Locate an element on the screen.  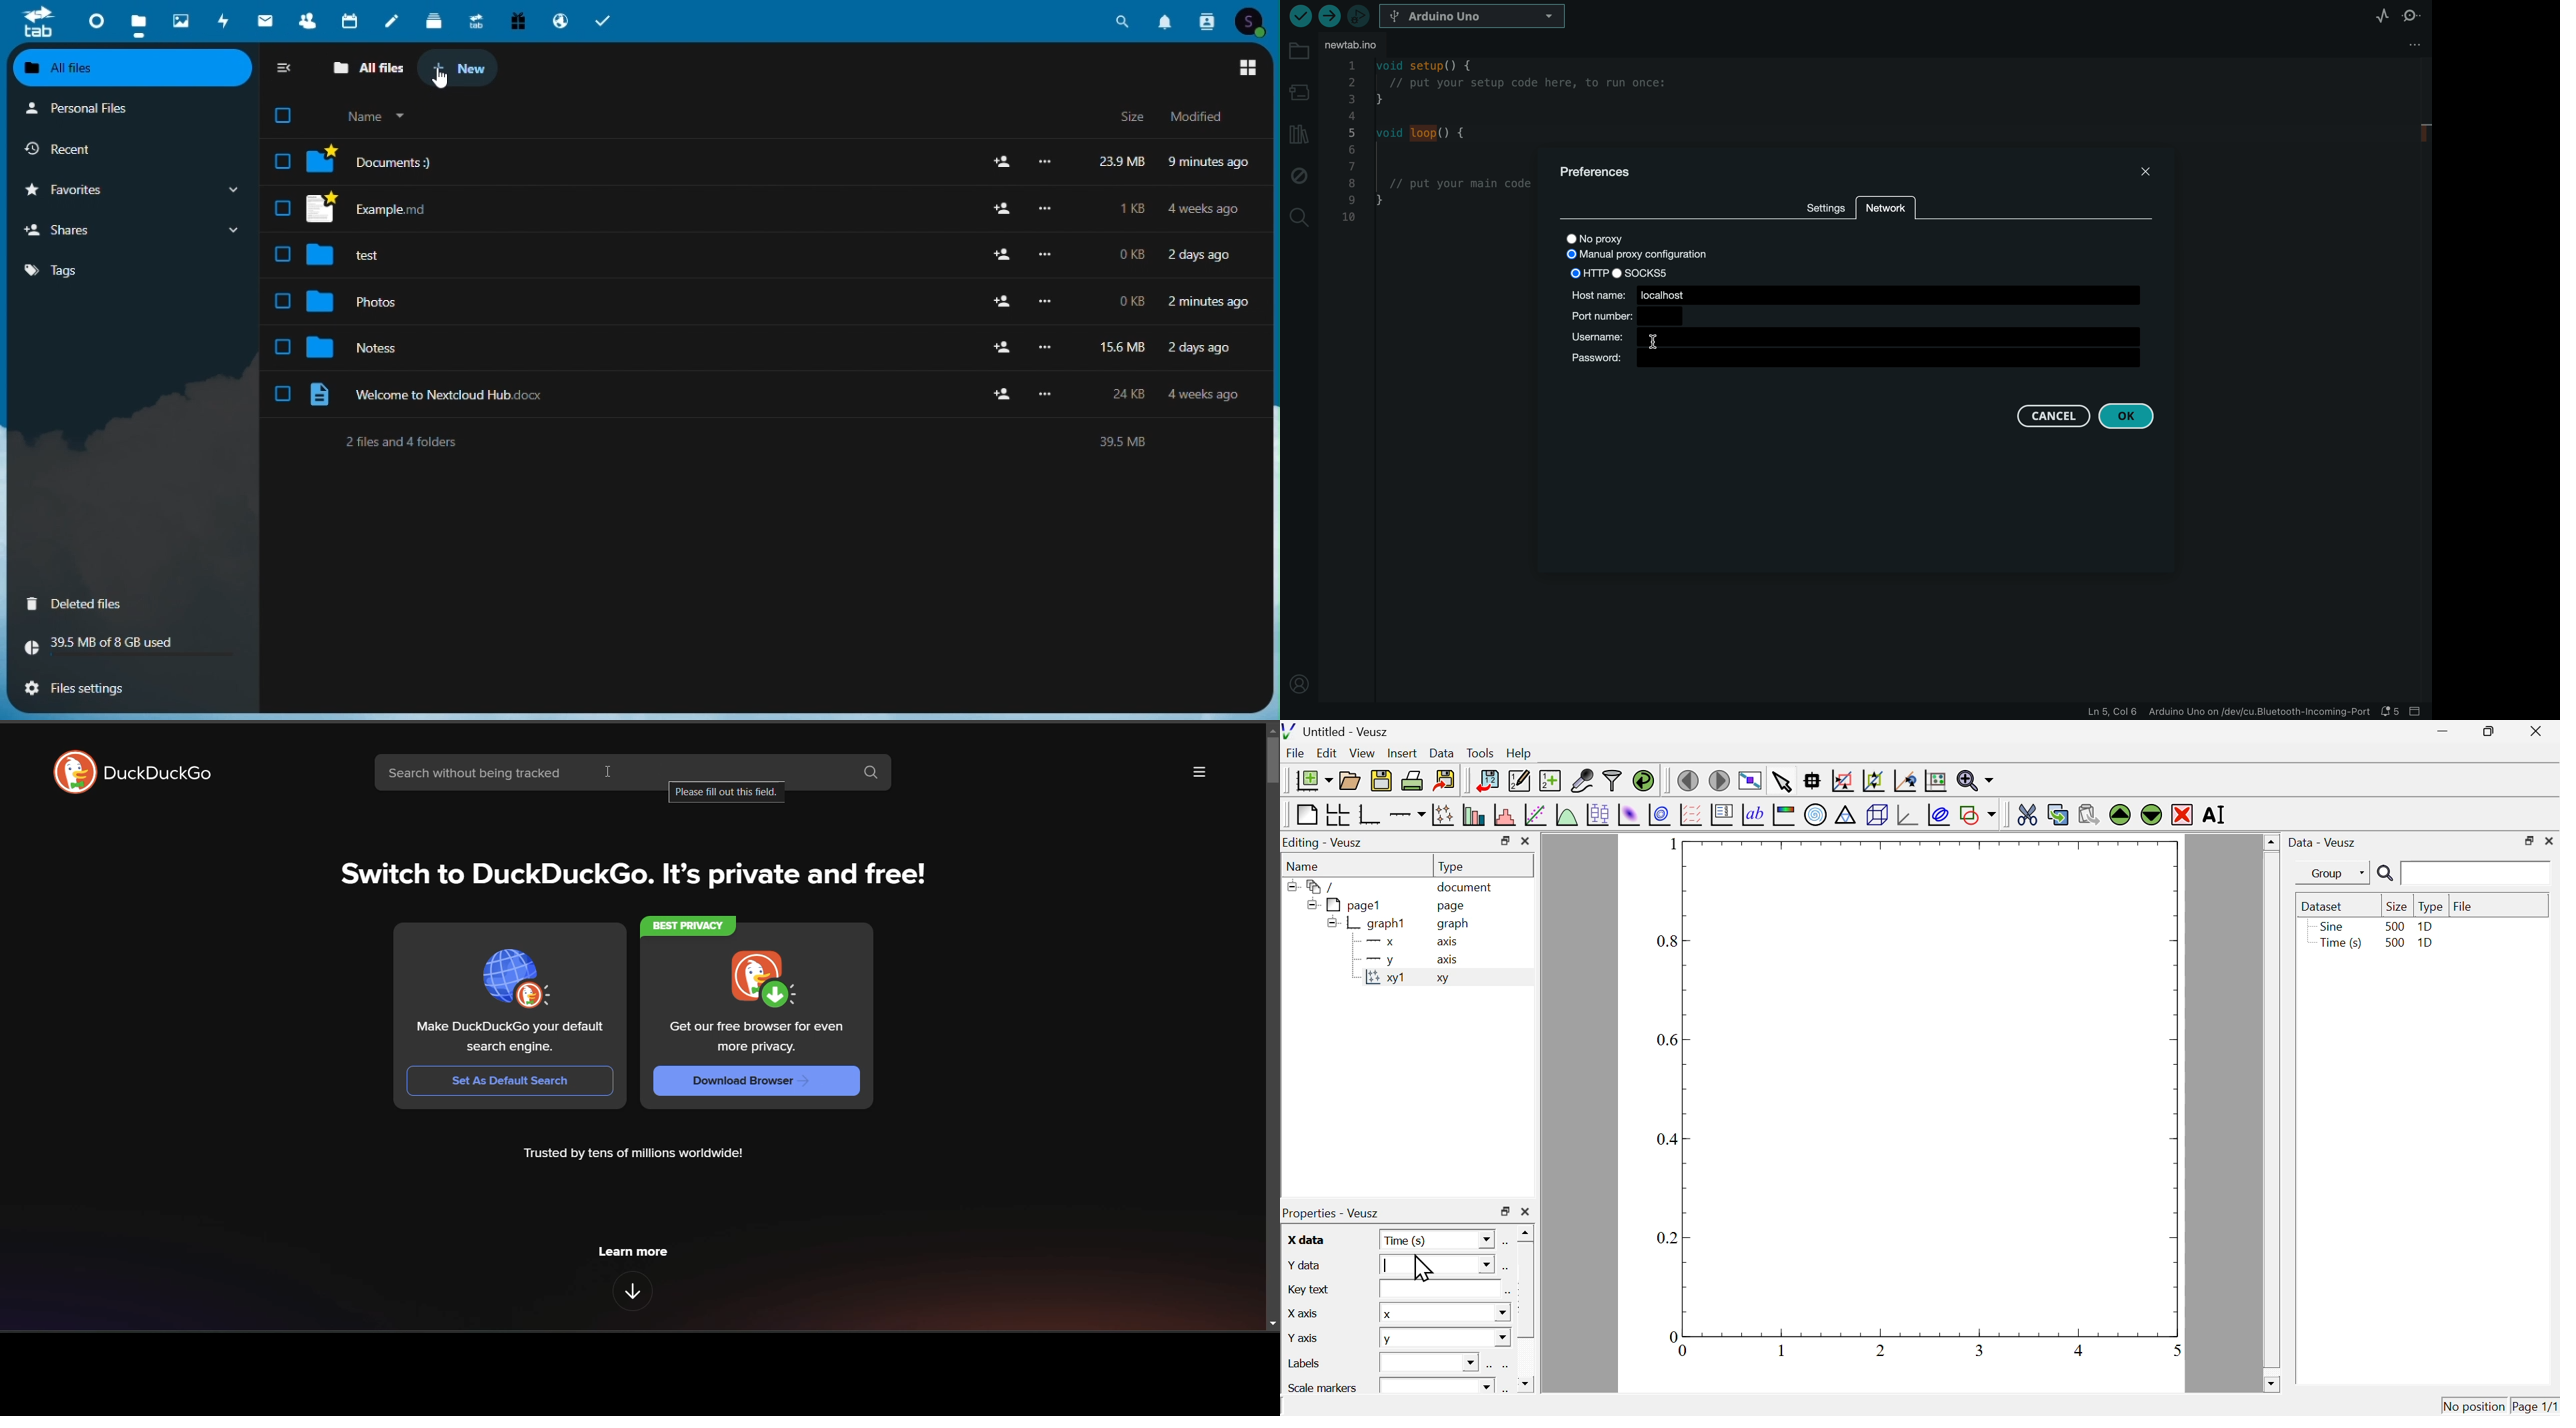
cut the selected widget is located at coordinates (2025, 813).